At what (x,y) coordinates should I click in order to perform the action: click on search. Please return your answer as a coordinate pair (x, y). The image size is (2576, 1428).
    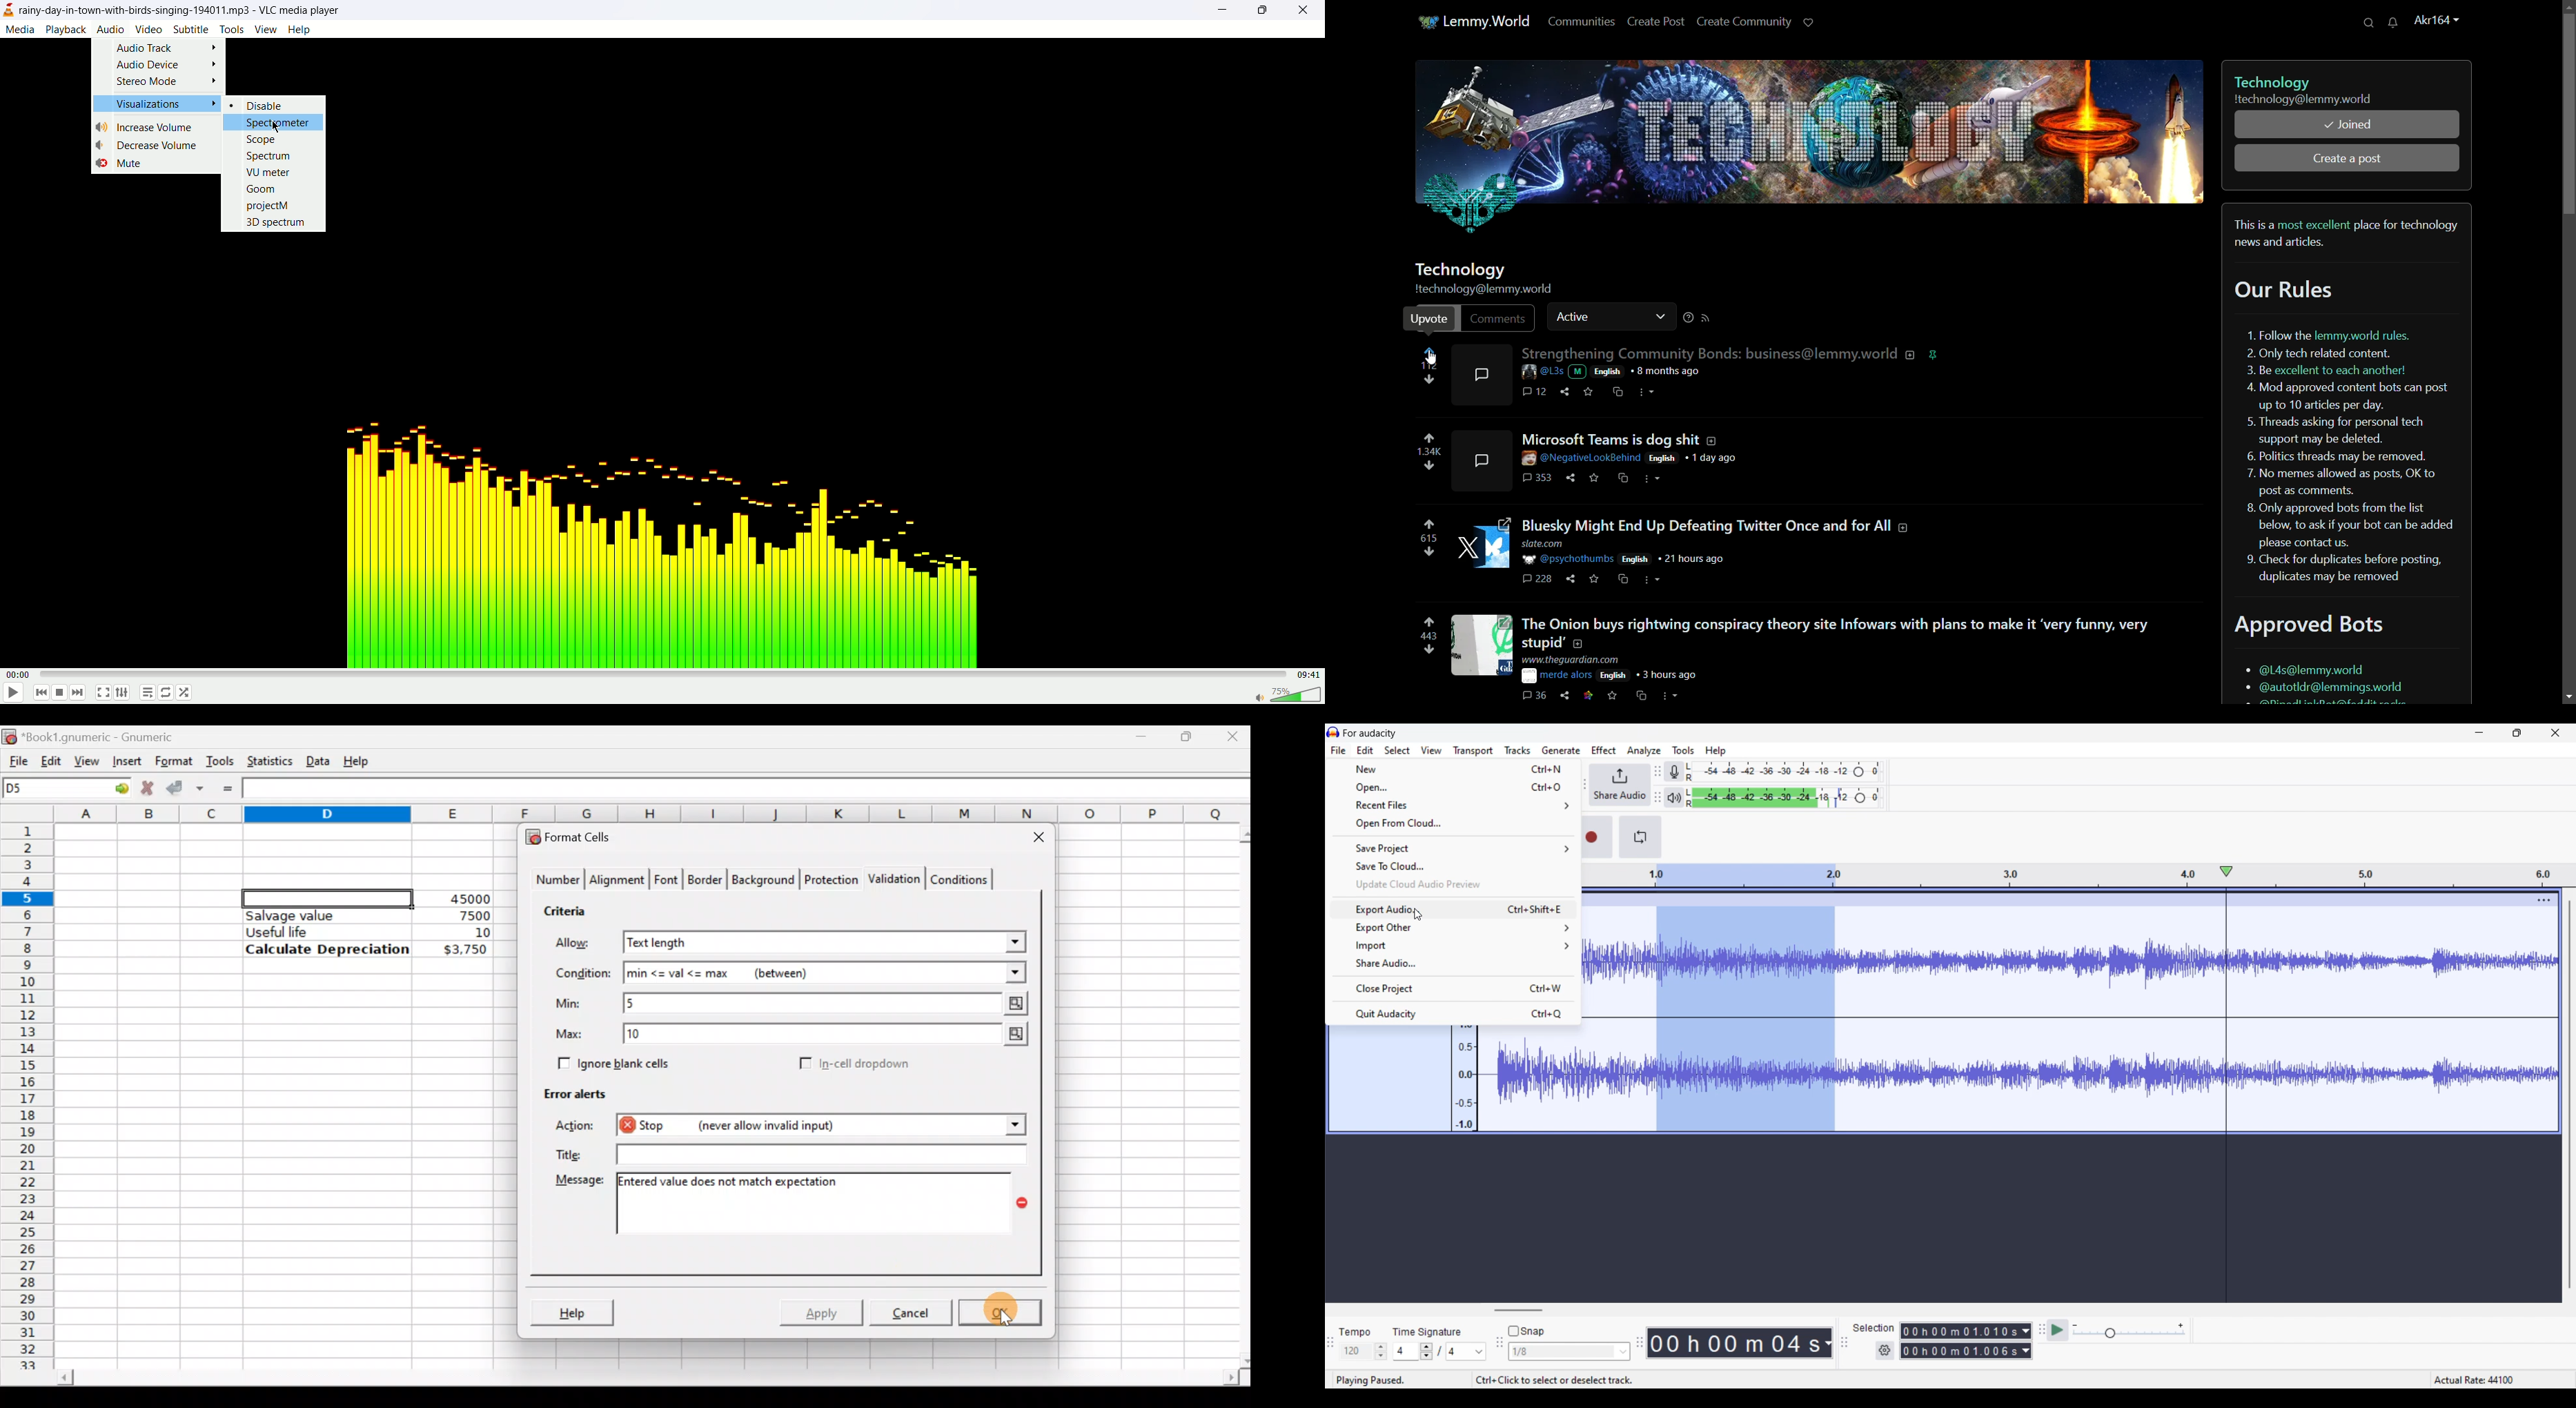
    Looking at the image, I should click on (2367, 23).